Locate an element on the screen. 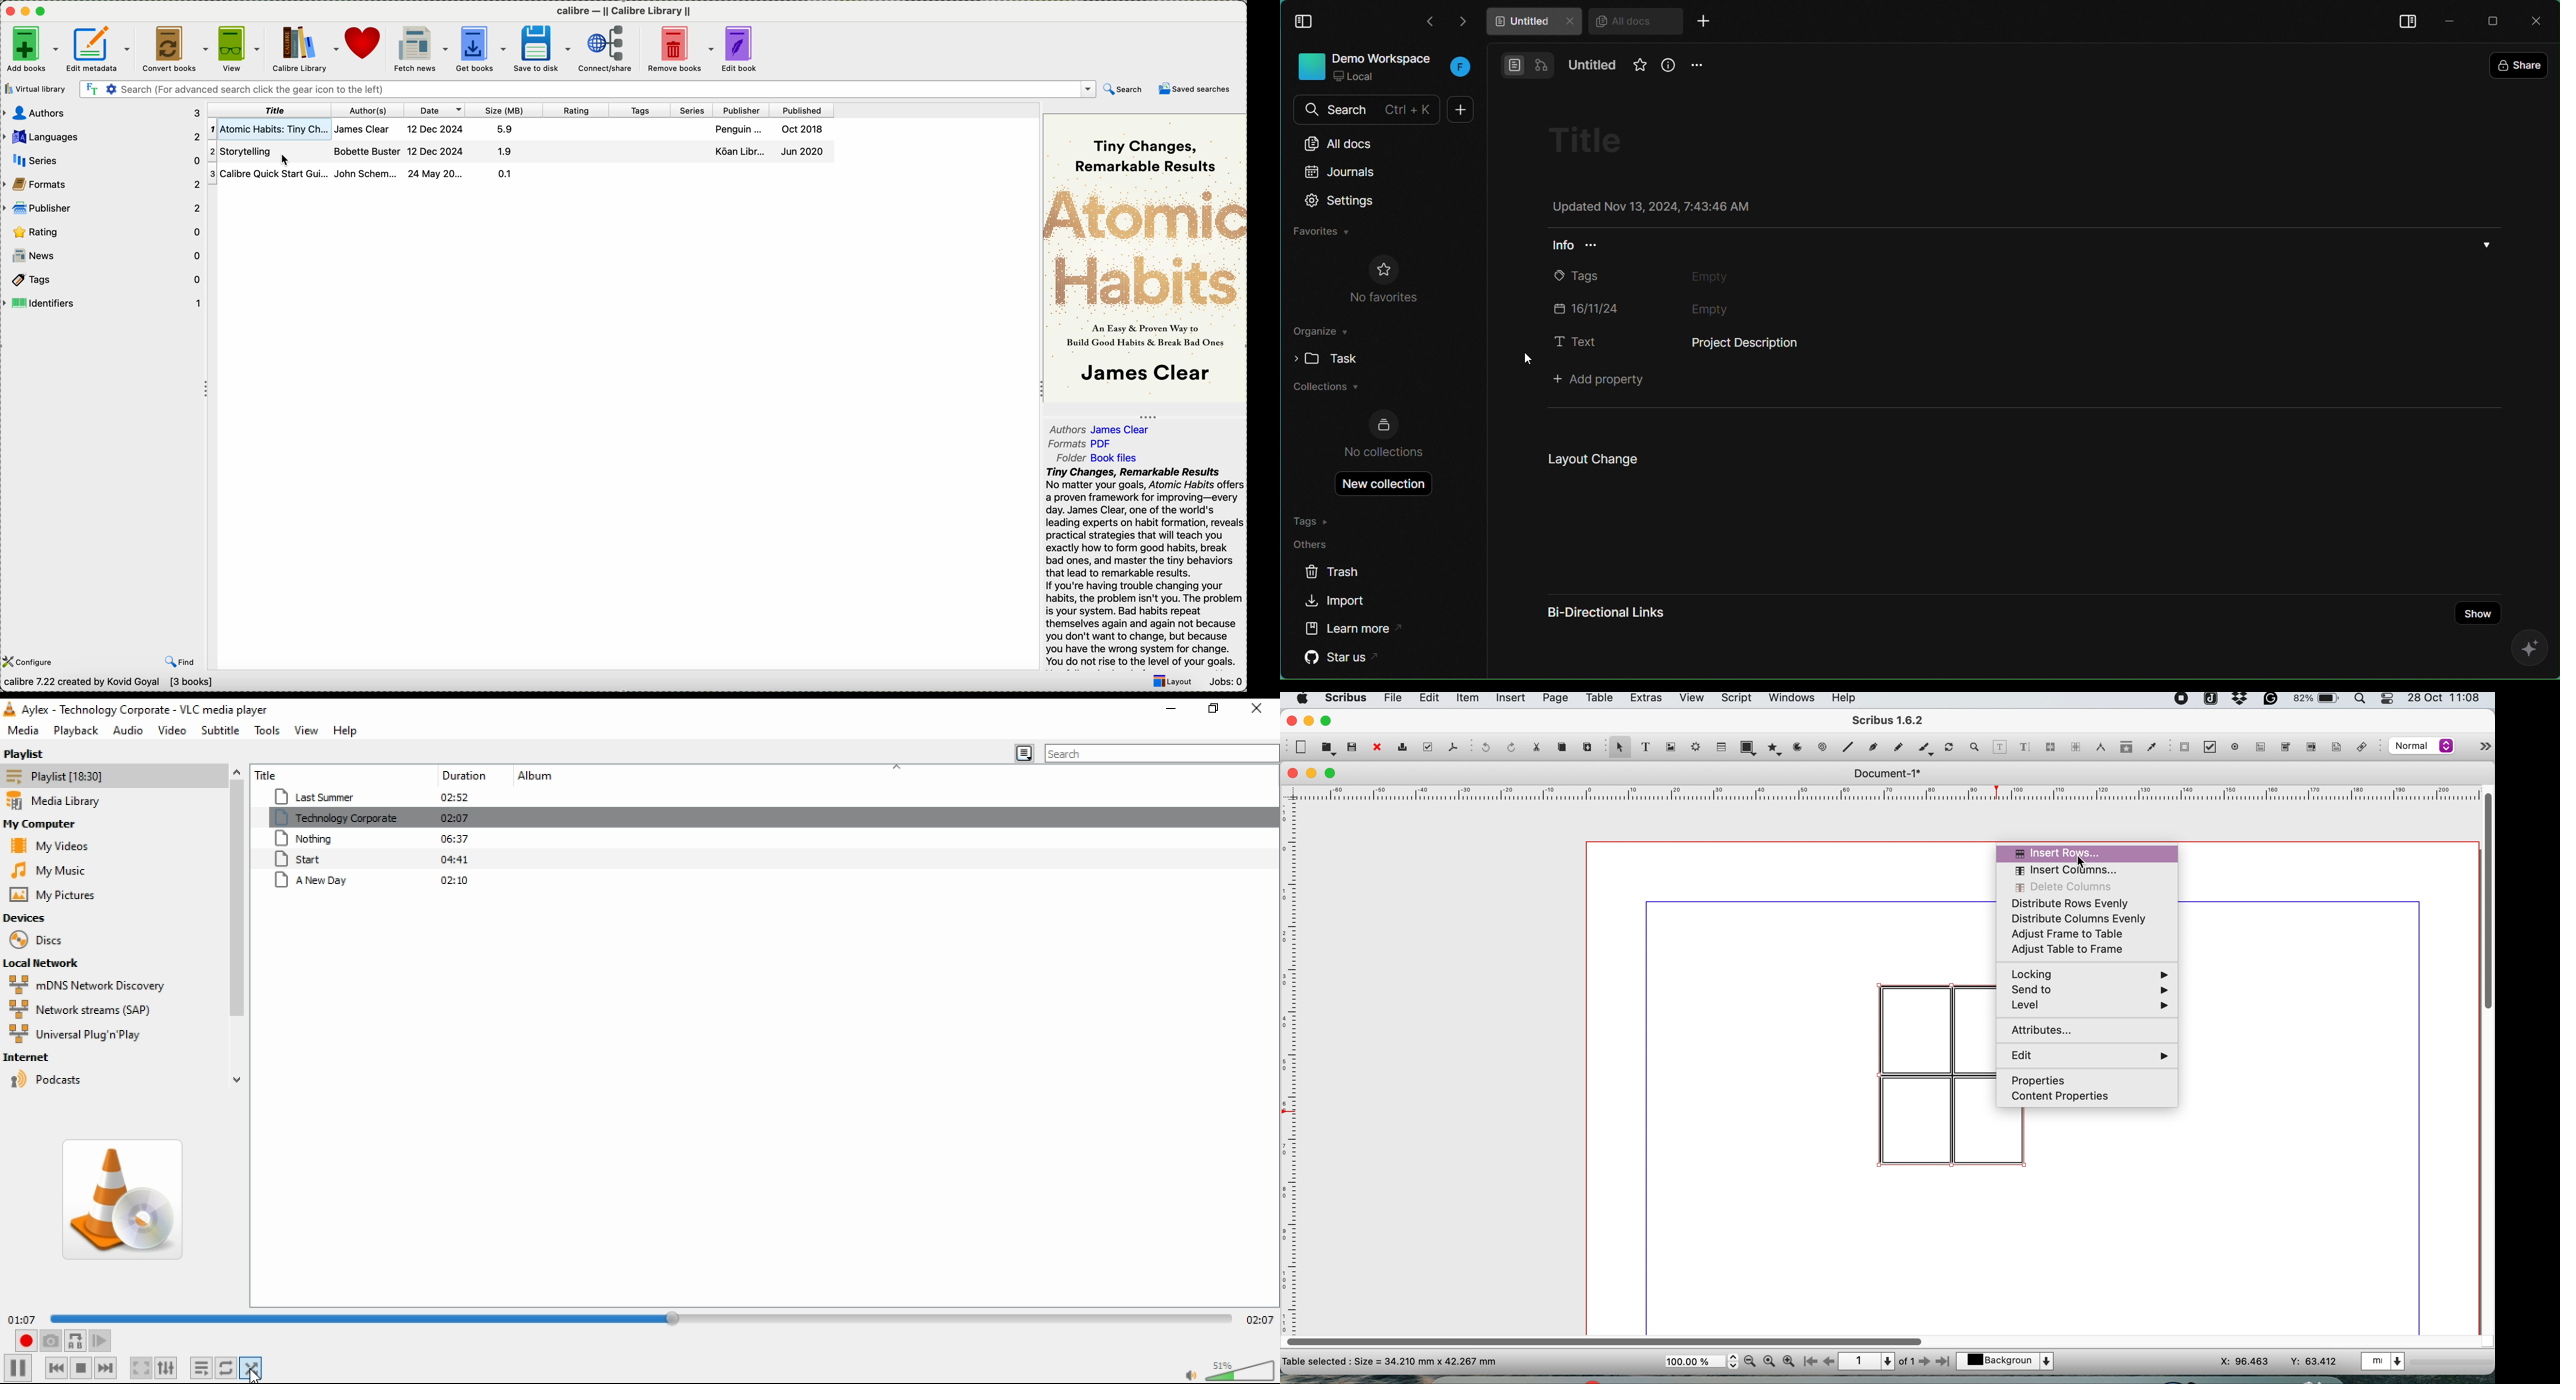  copy is located at coordinates (1564, 747).